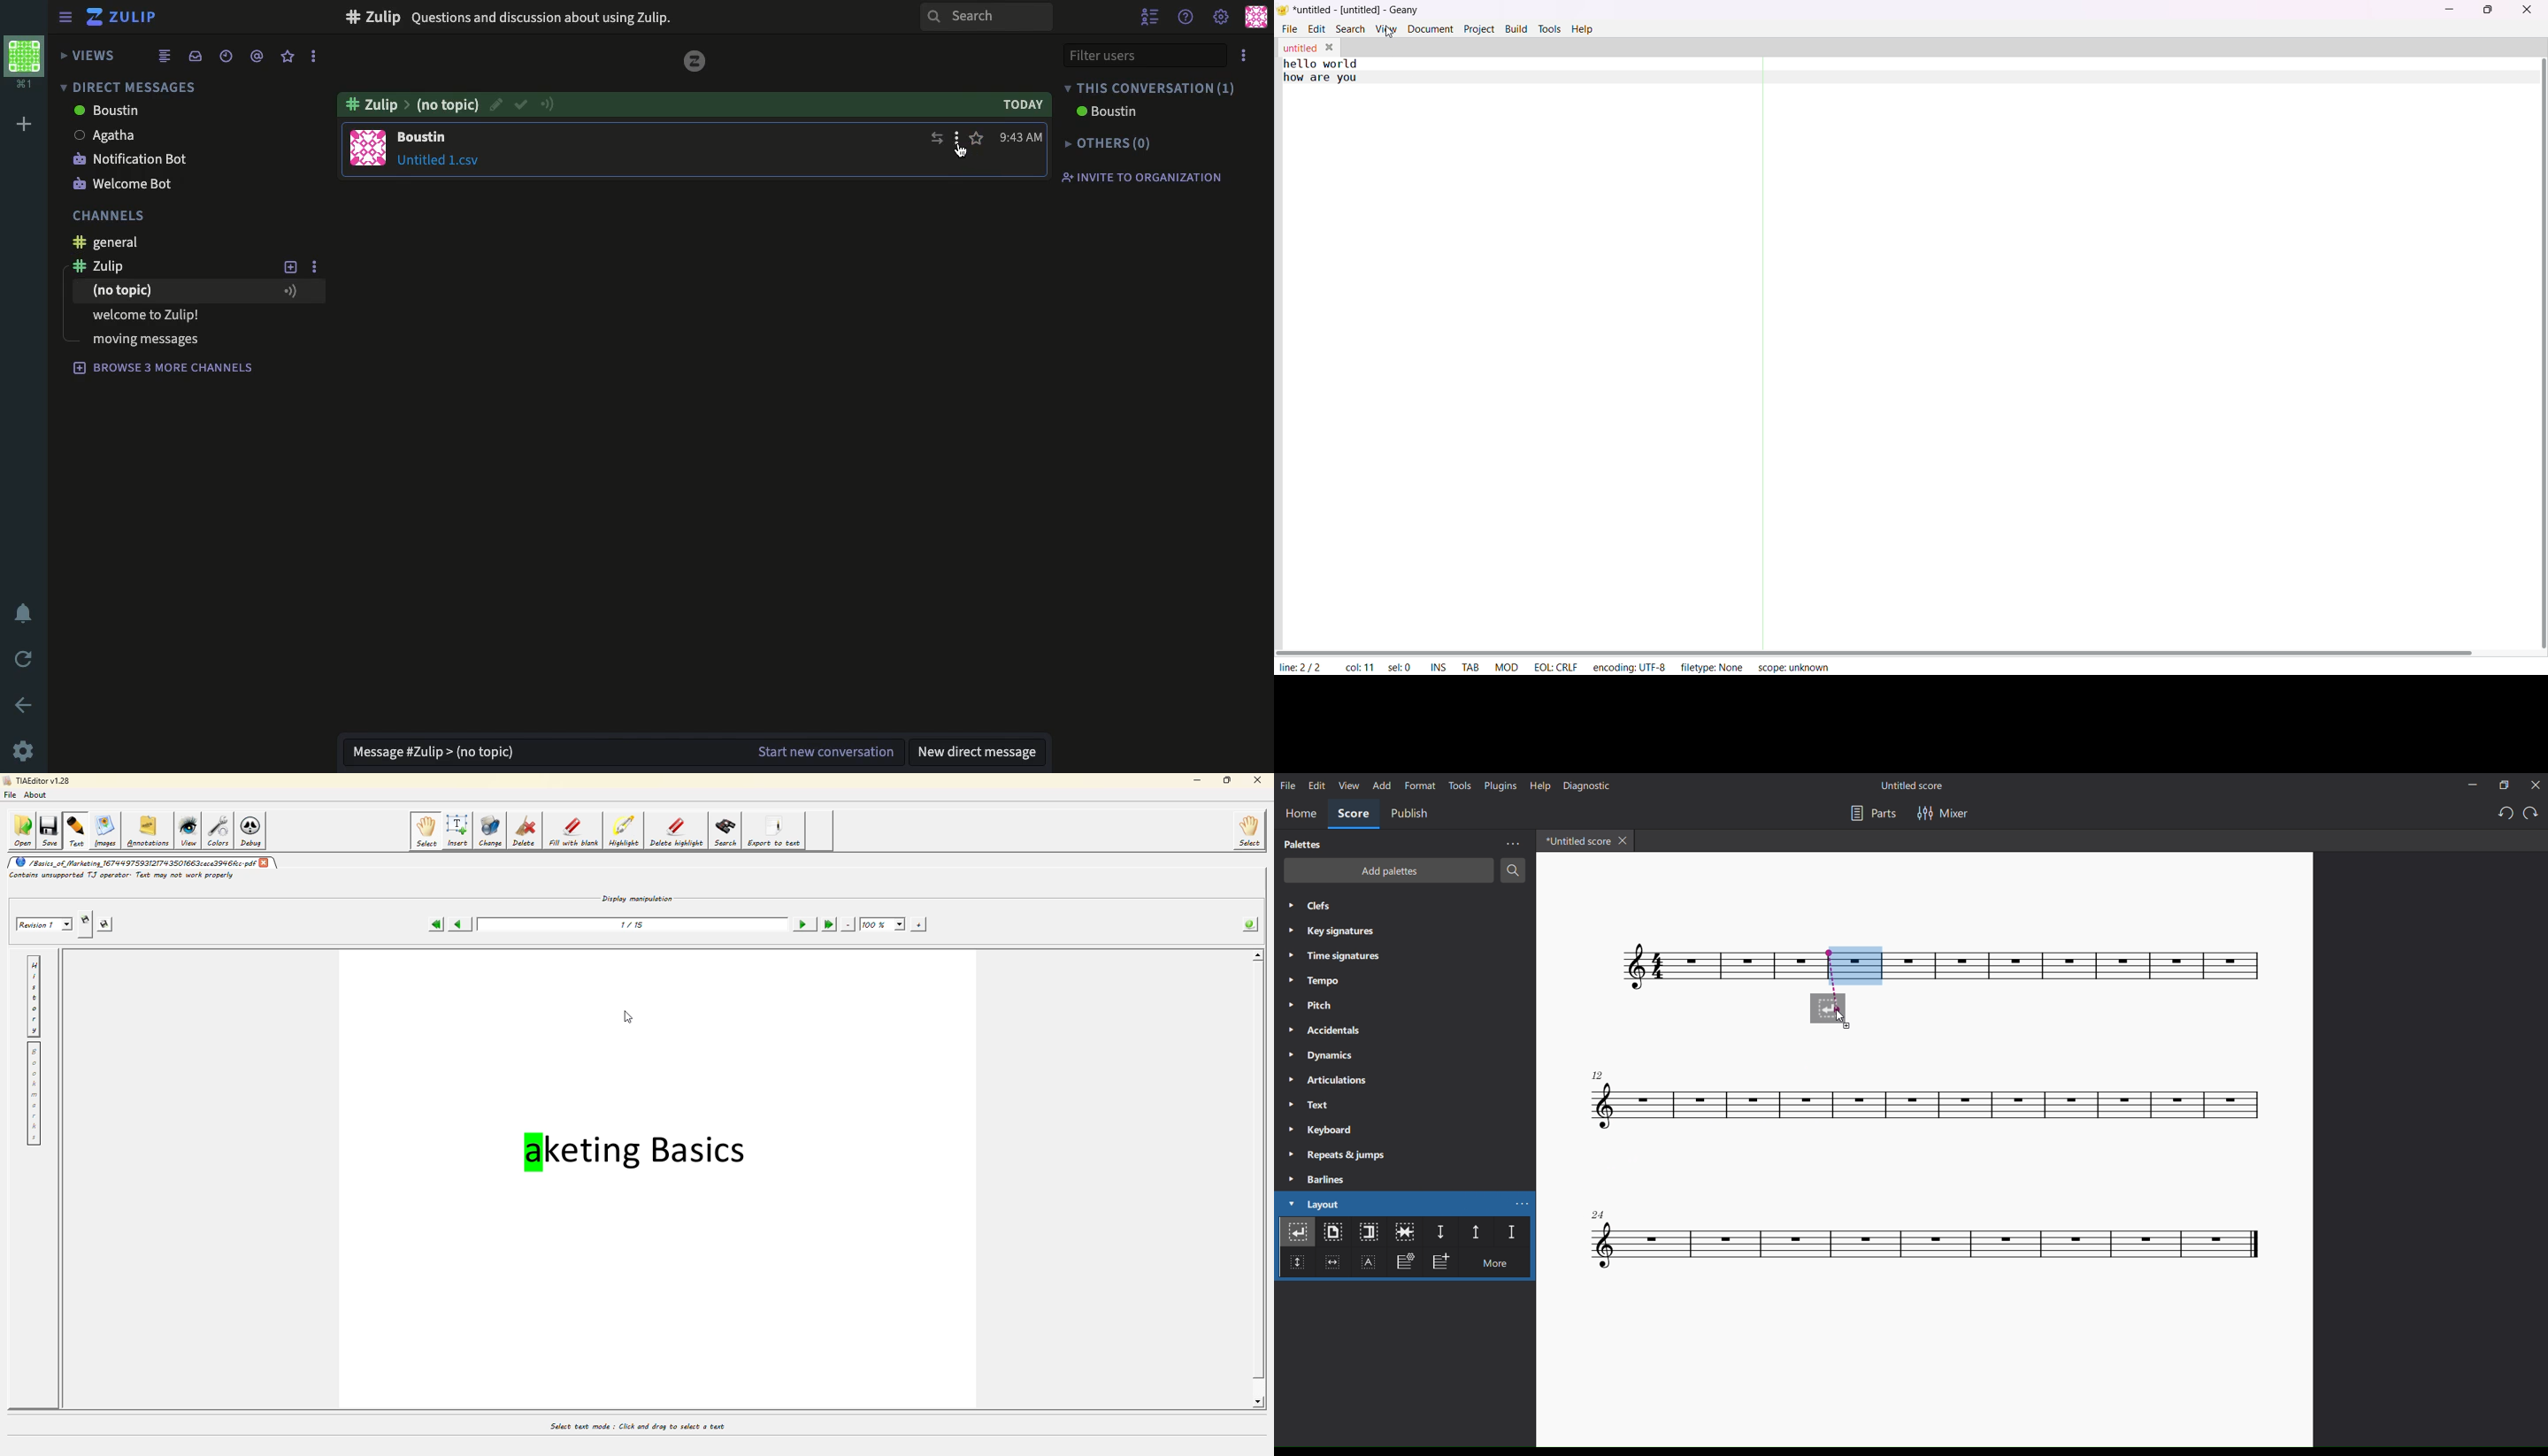 The width and height of the screenshot is (2548, 1456). Describe the element at coordinates (150, 314) in the screenshot. I see `welcome to zulip` at that location.